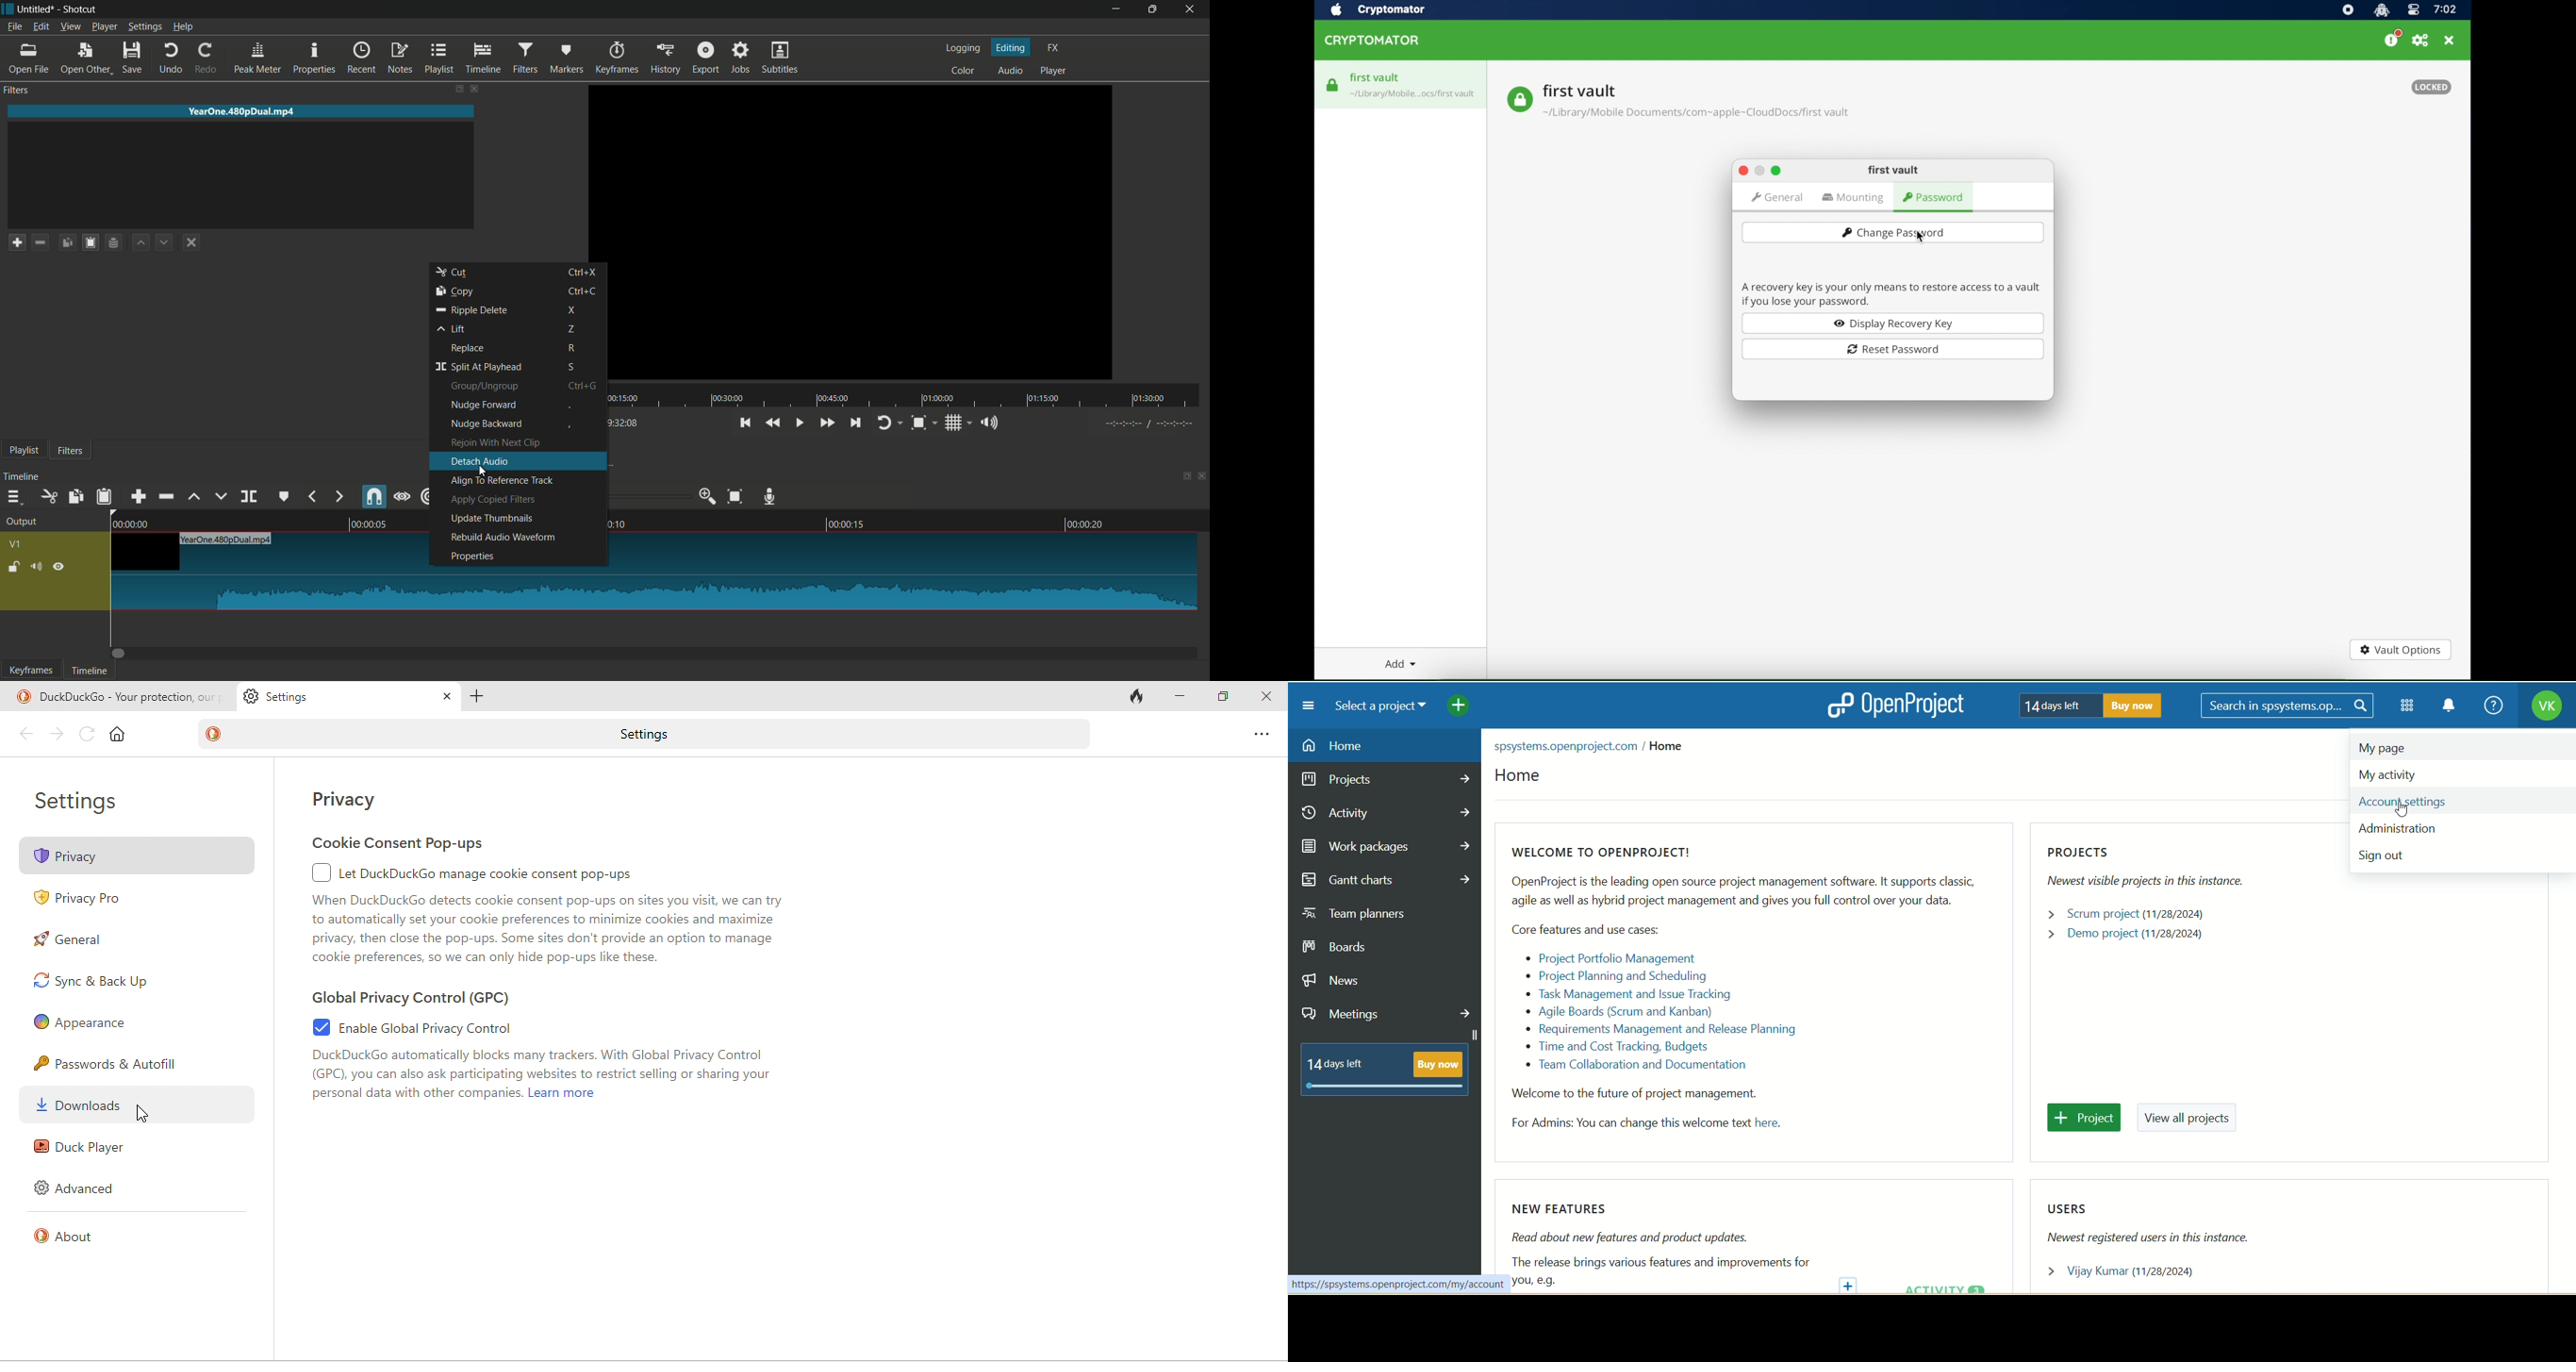 This screenshot has width=2576, height=1372. I want to click on cursor, so click(2408, 815).